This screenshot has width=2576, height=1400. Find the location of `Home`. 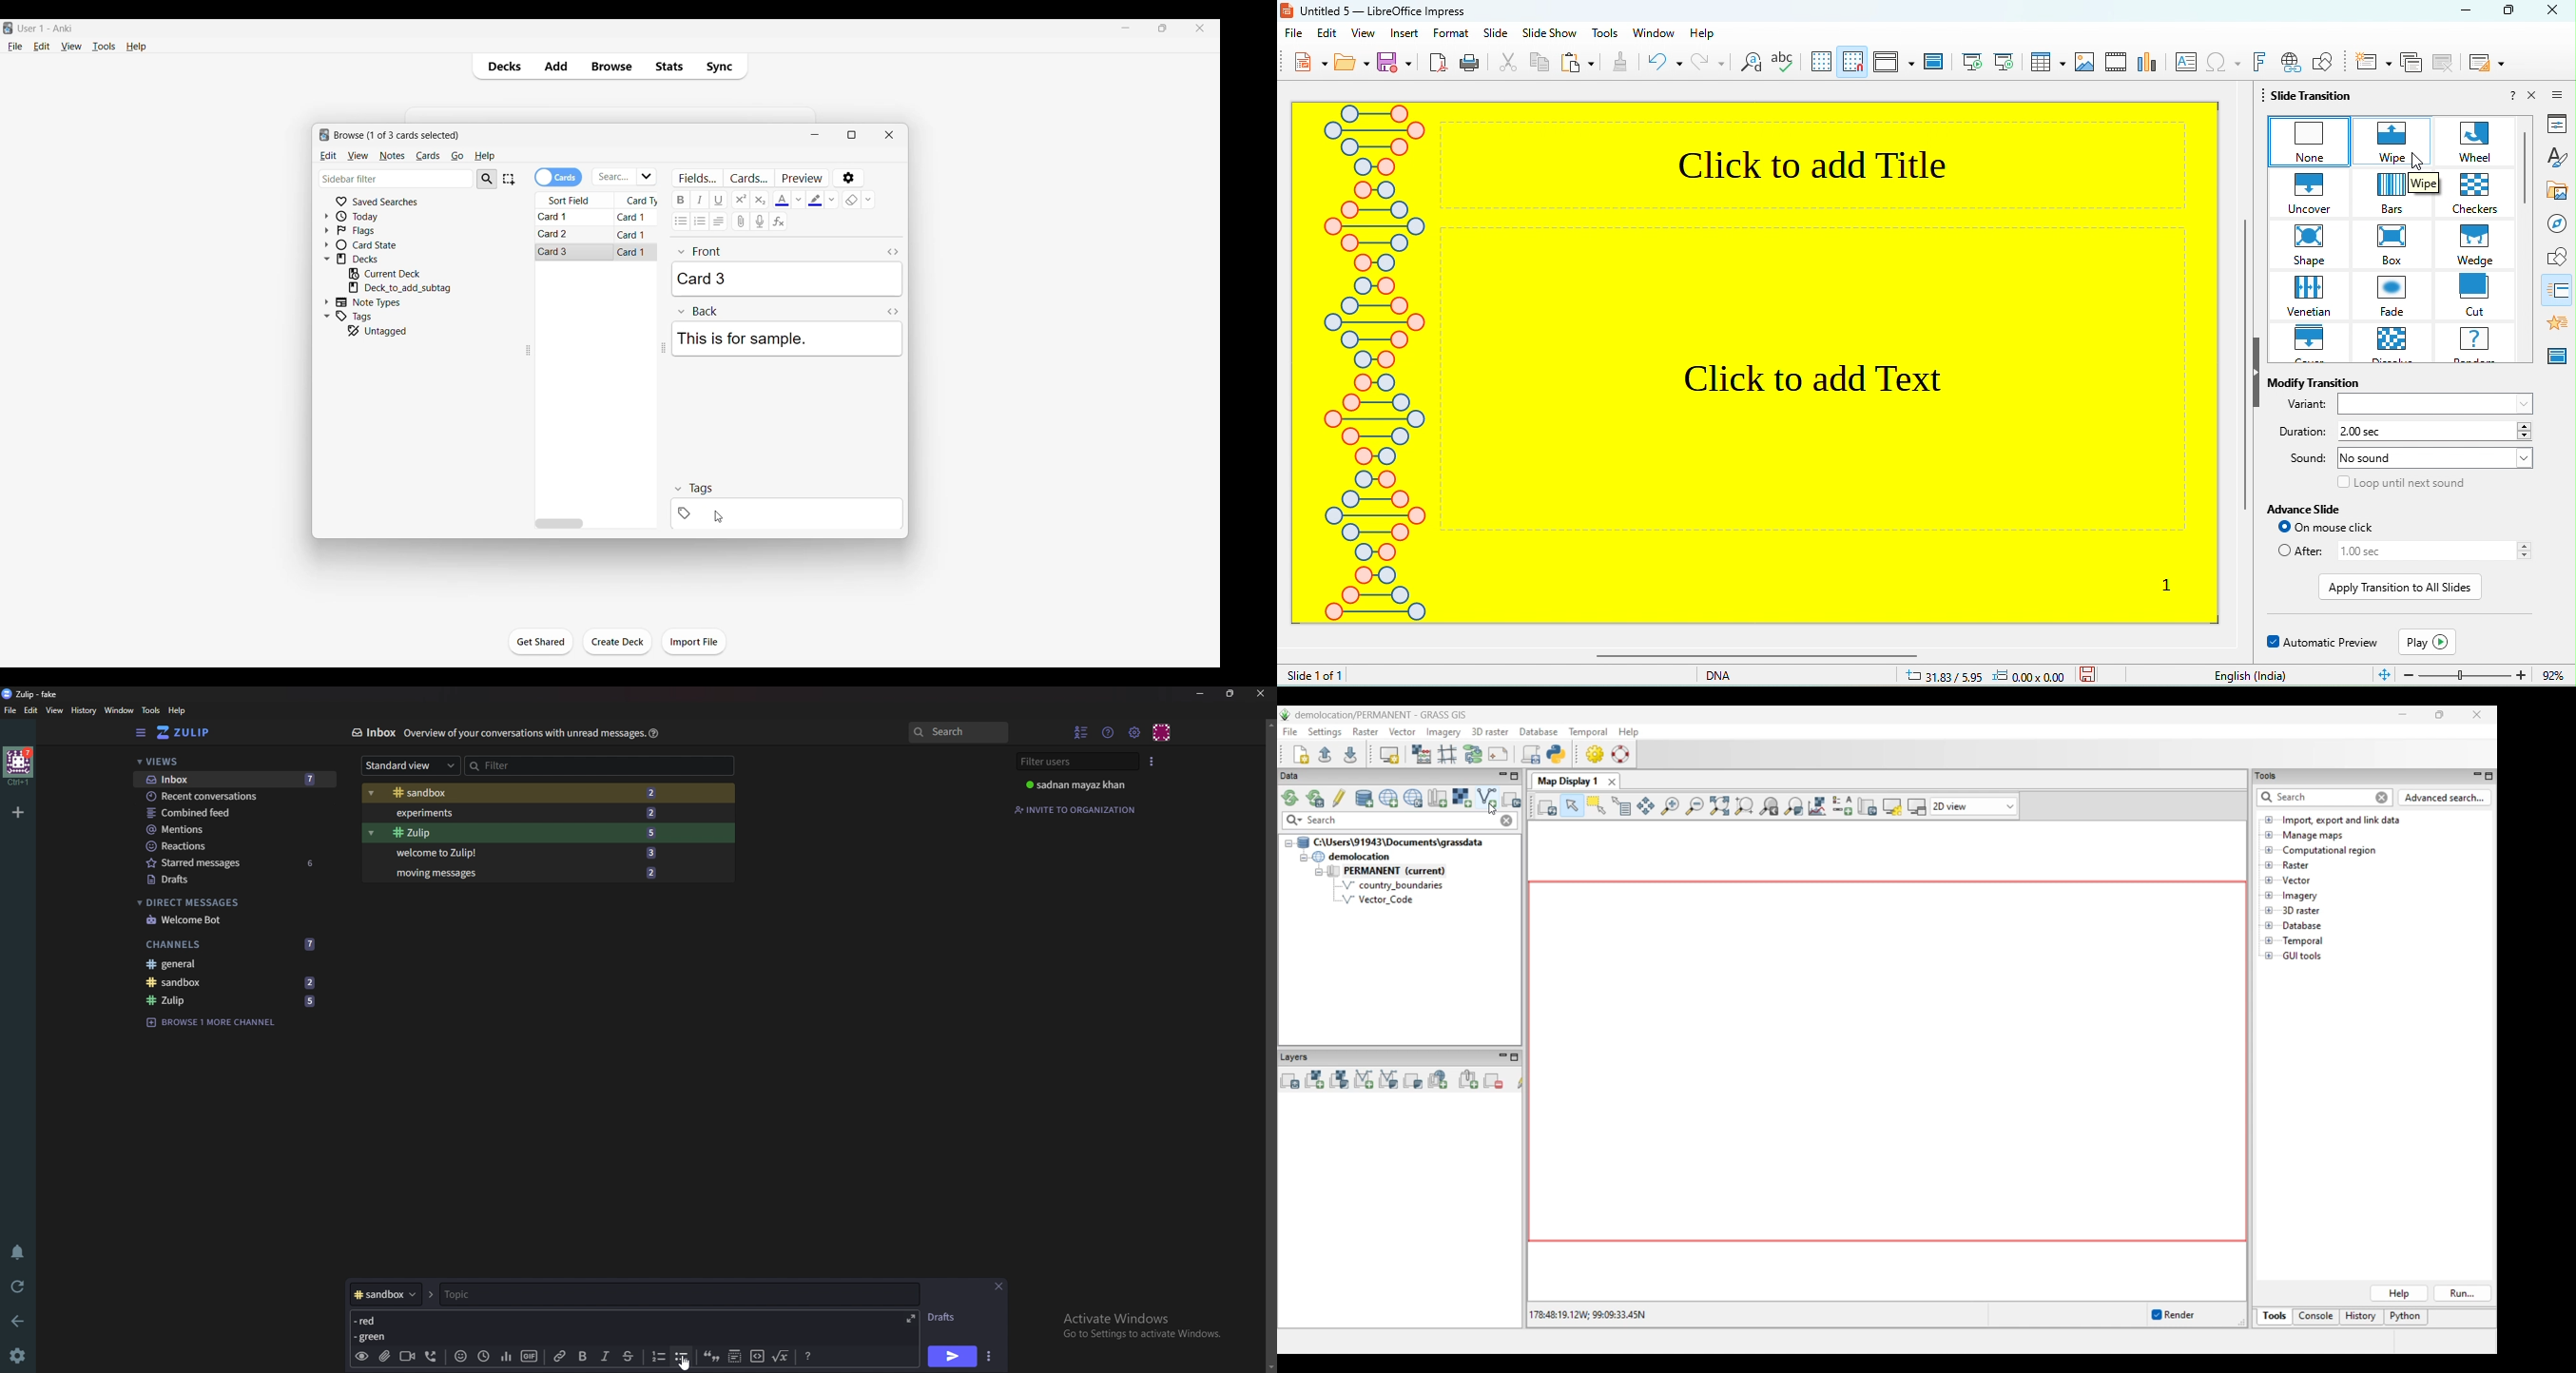

Home is located at coordinates (19, 766).